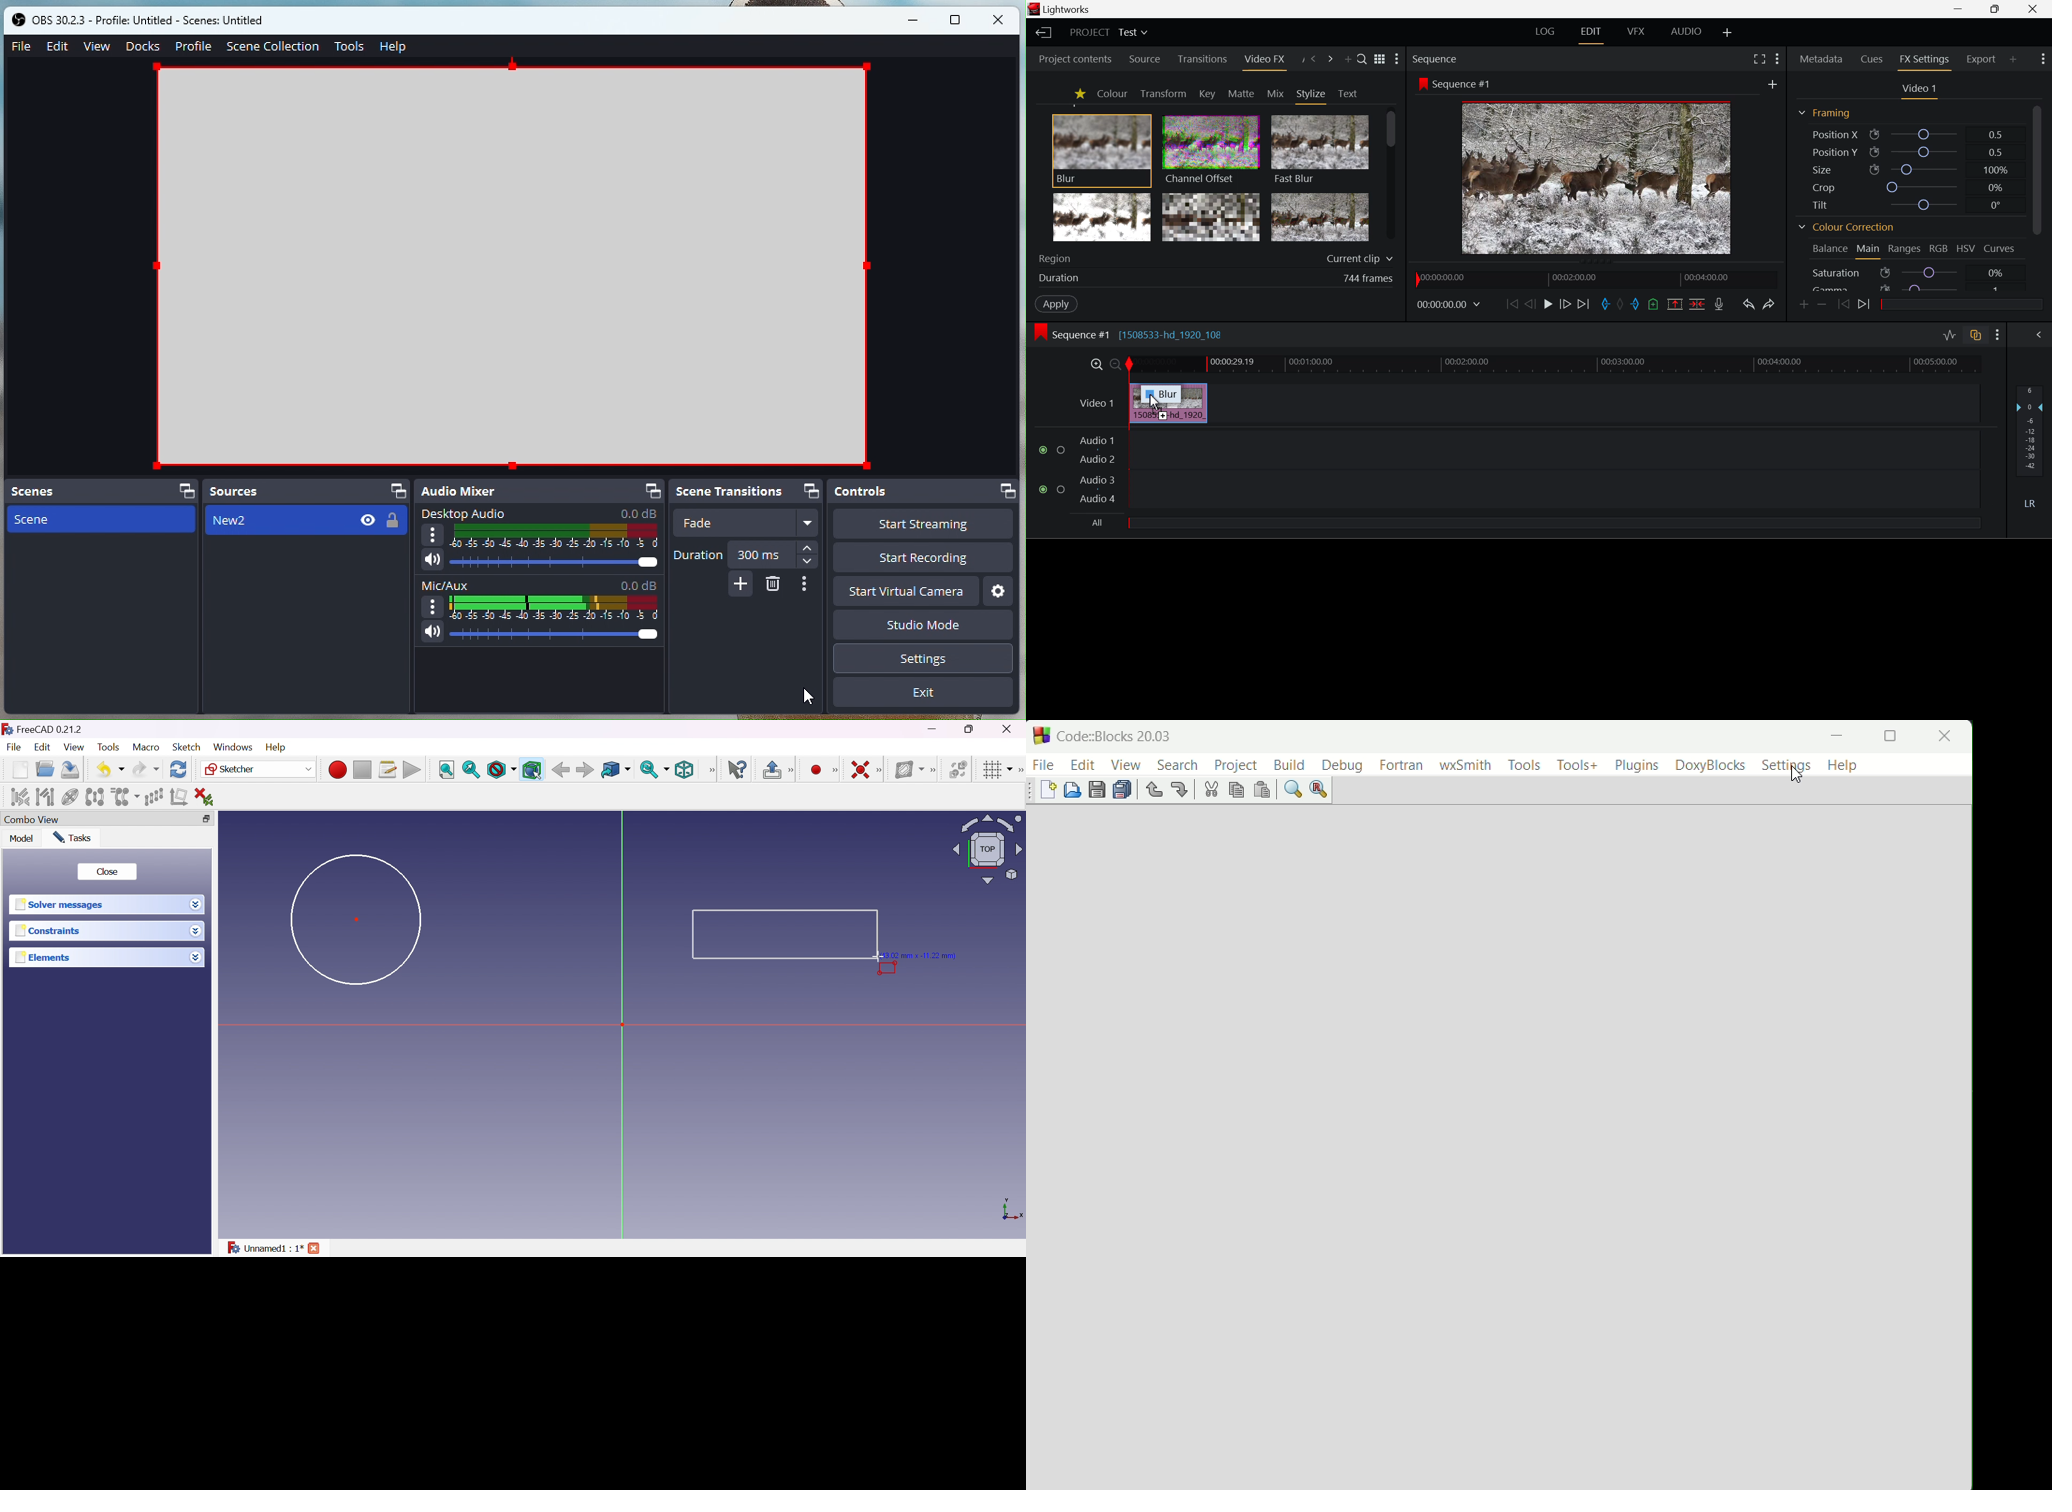 This screenshot has height=1512, width=2072. Describe the element at coordinates (21, 839) in the screenshot. I see `Model` at that location.